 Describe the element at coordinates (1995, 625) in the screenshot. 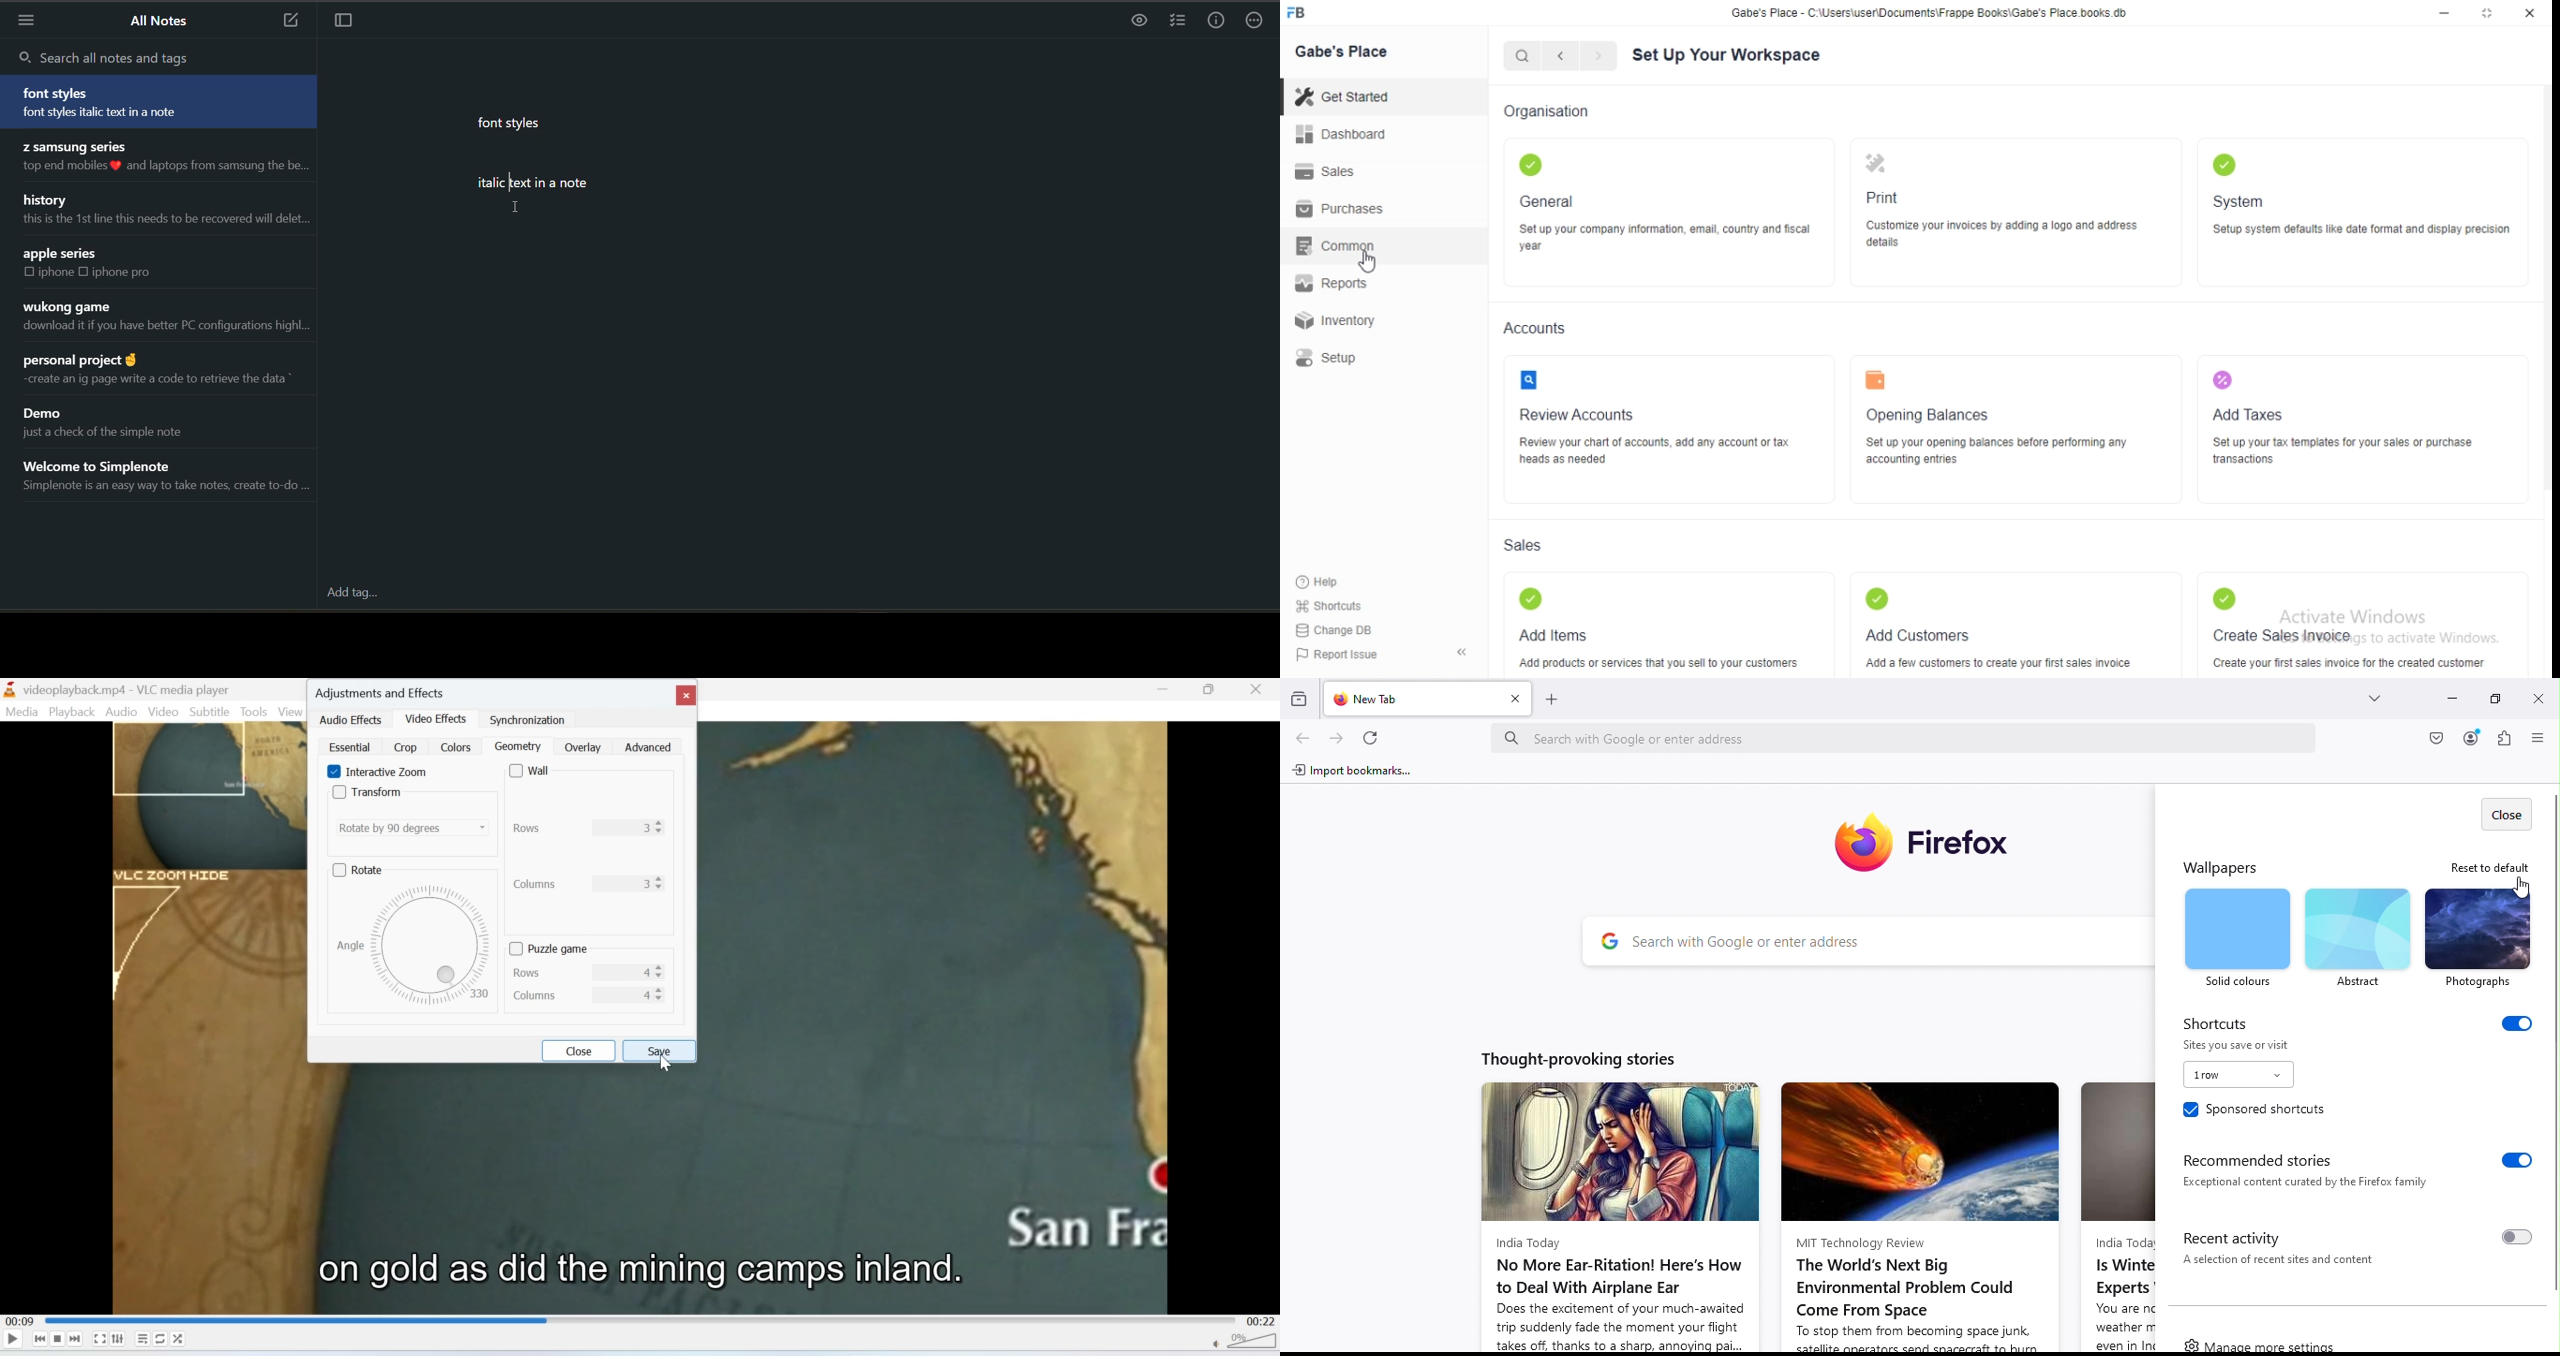

I see `‘Add Customers
Add a few customers to create your first sales invoice` at that location.